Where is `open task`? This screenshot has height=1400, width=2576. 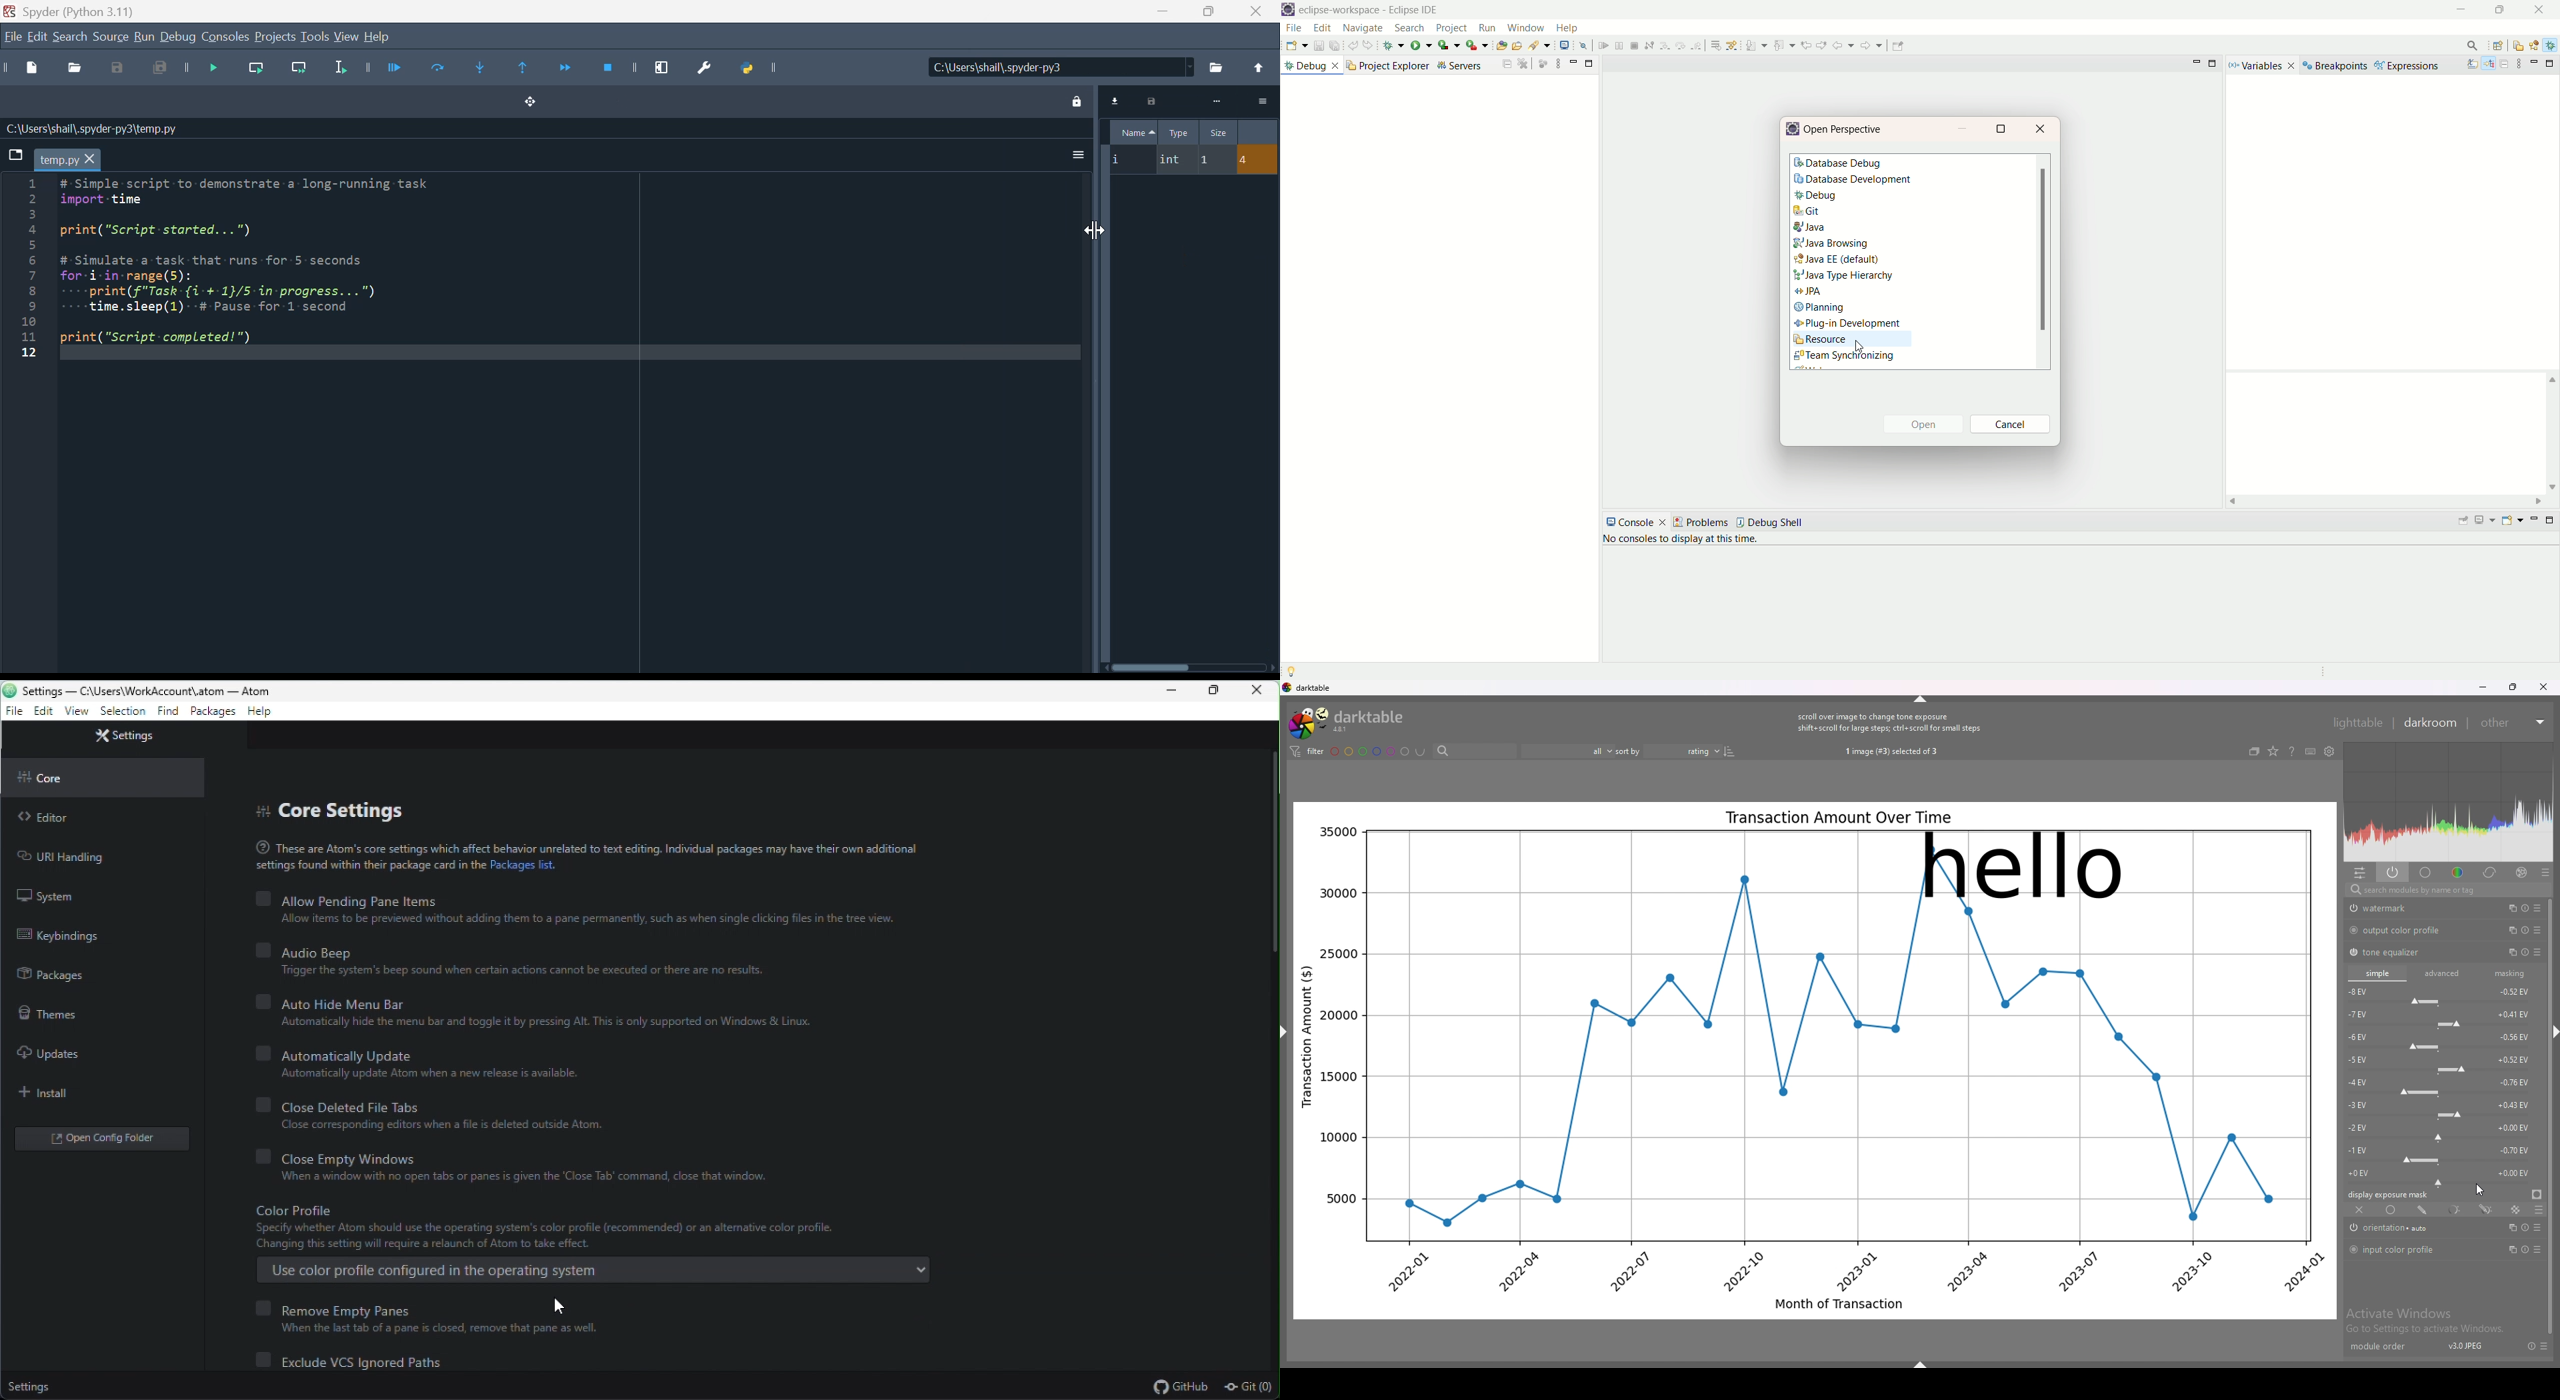
open task is located at coordinates (1576, 45).